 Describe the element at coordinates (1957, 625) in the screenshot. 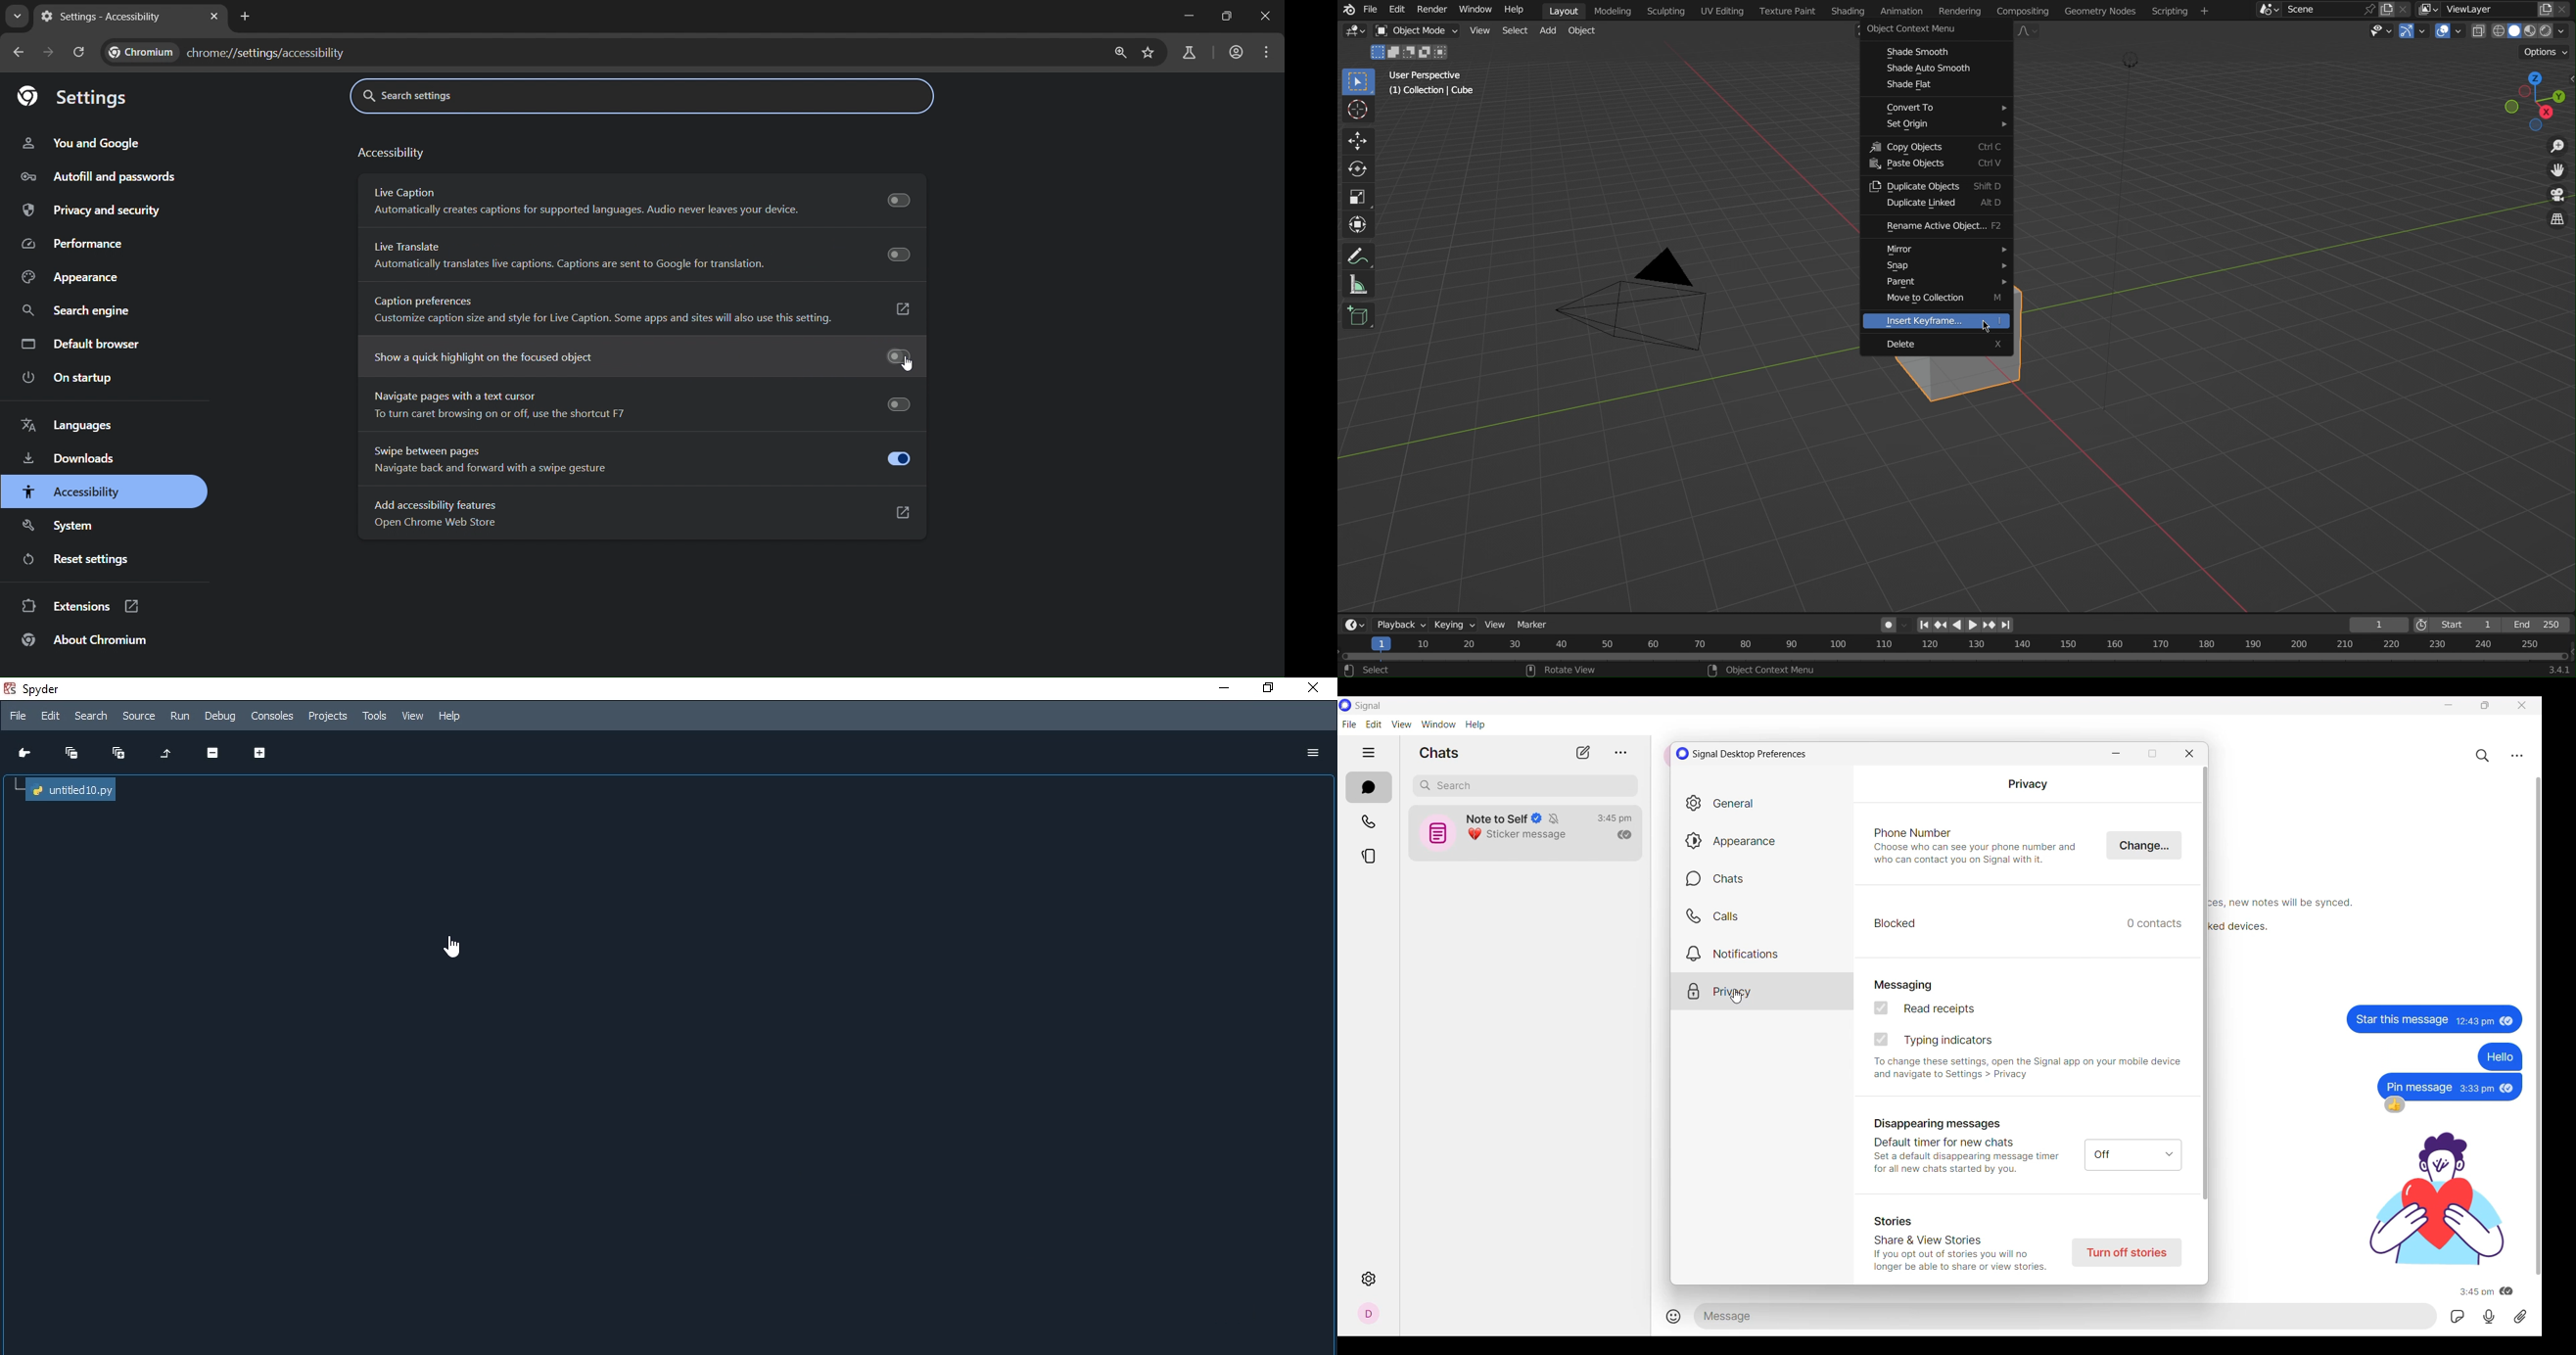

I see `left` at that location.